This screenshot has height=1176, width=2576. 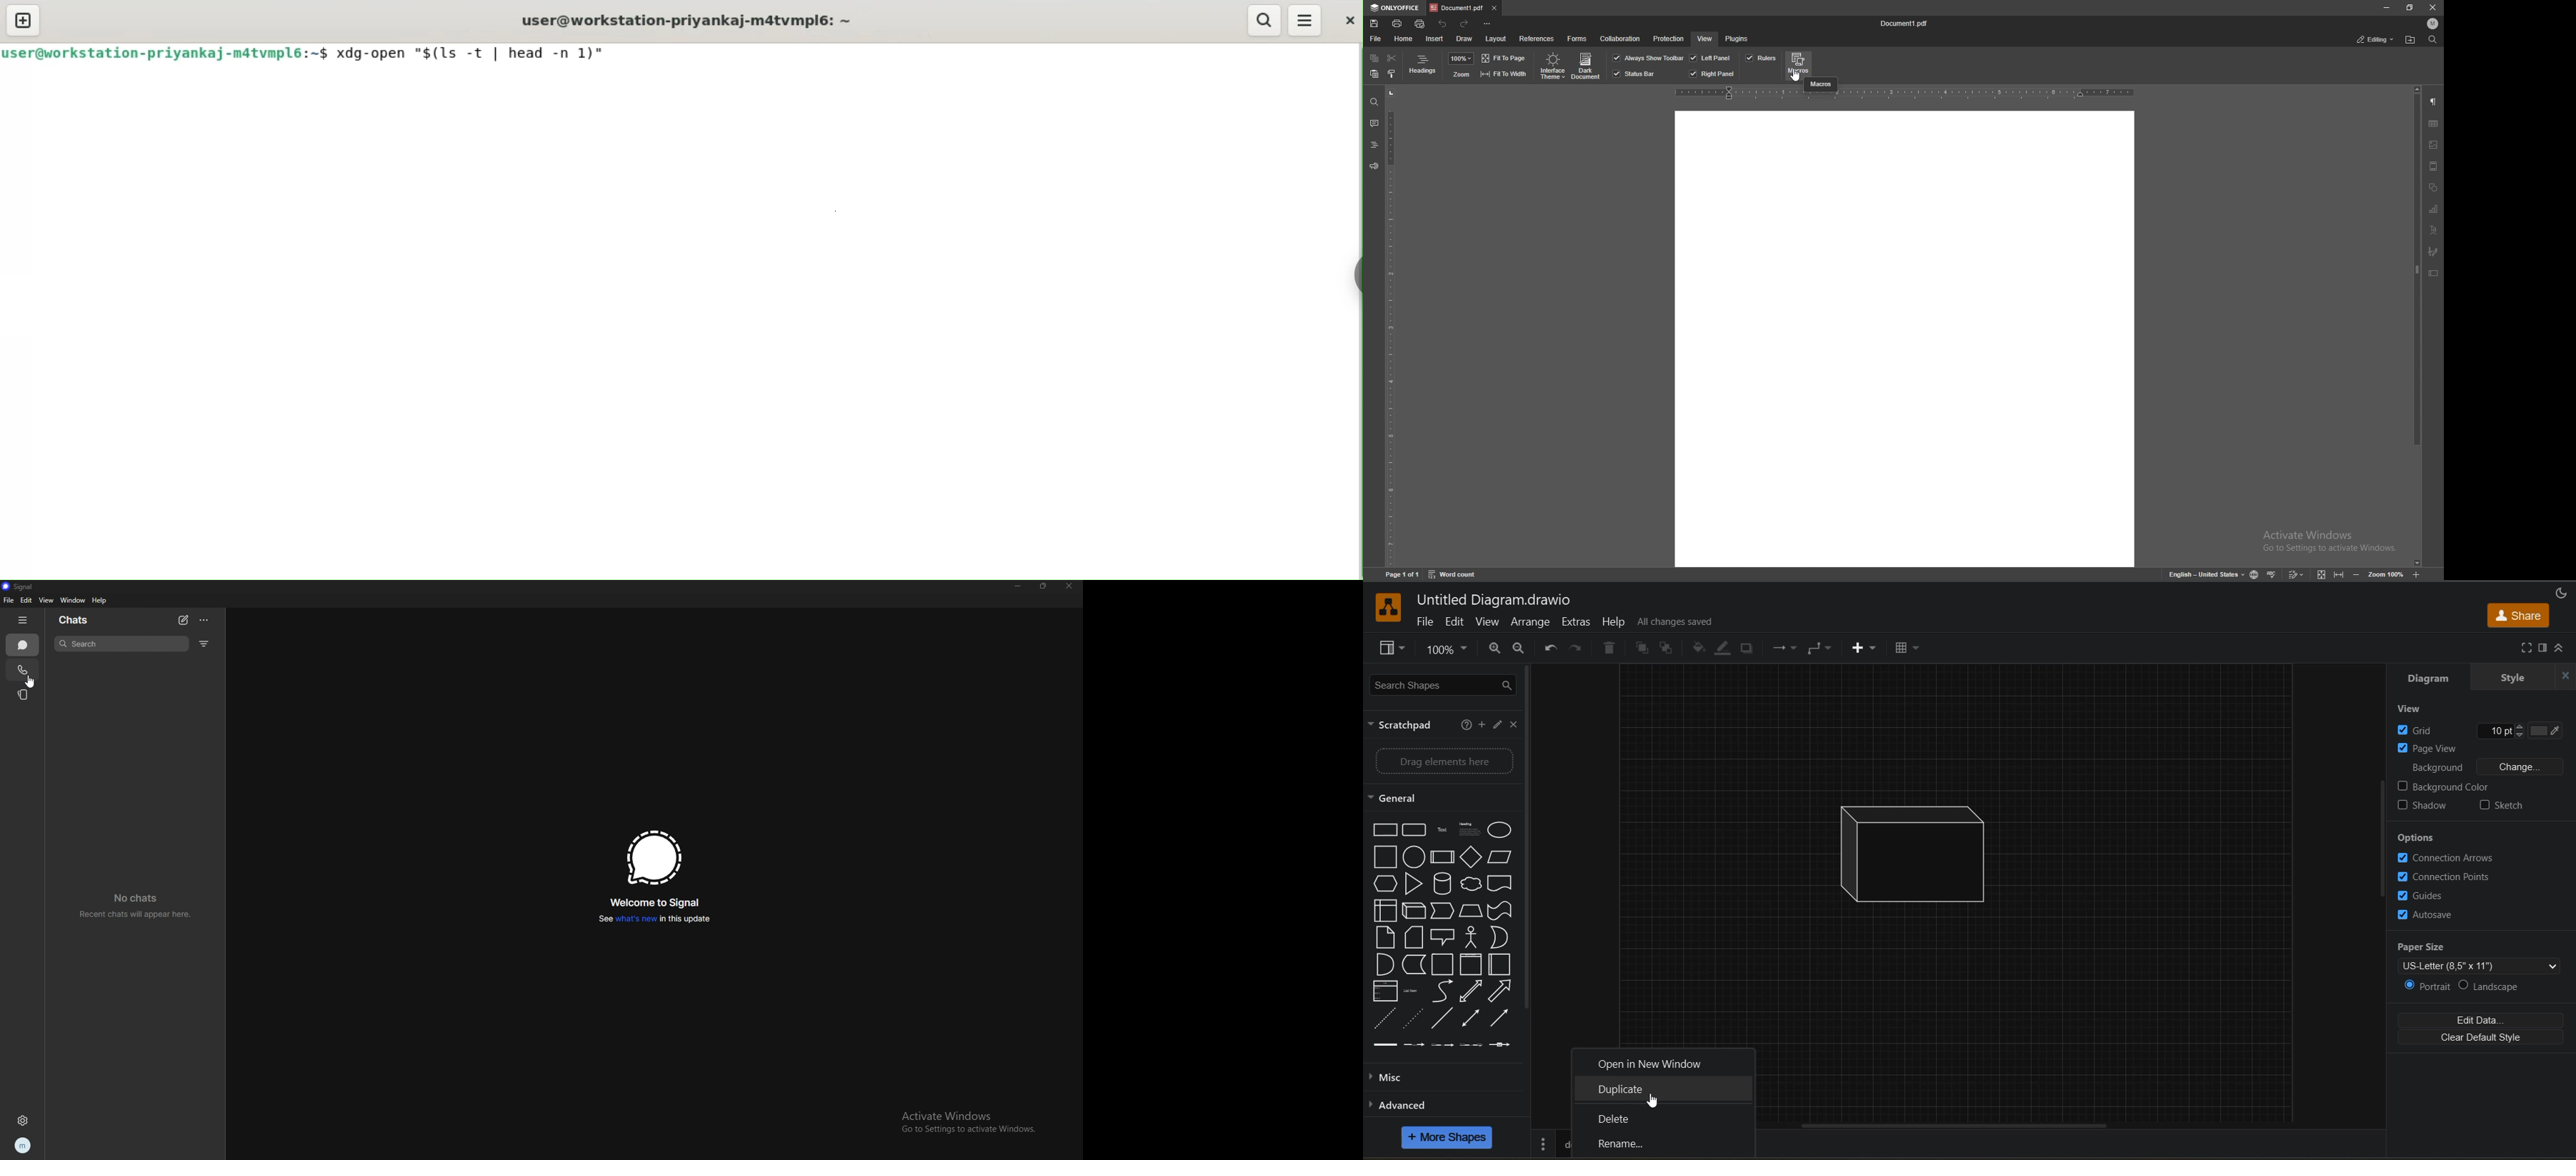 What do you see at coordinates (2544, 648) in the screenshot?
I see `format` at bounding box center [2544, 648].